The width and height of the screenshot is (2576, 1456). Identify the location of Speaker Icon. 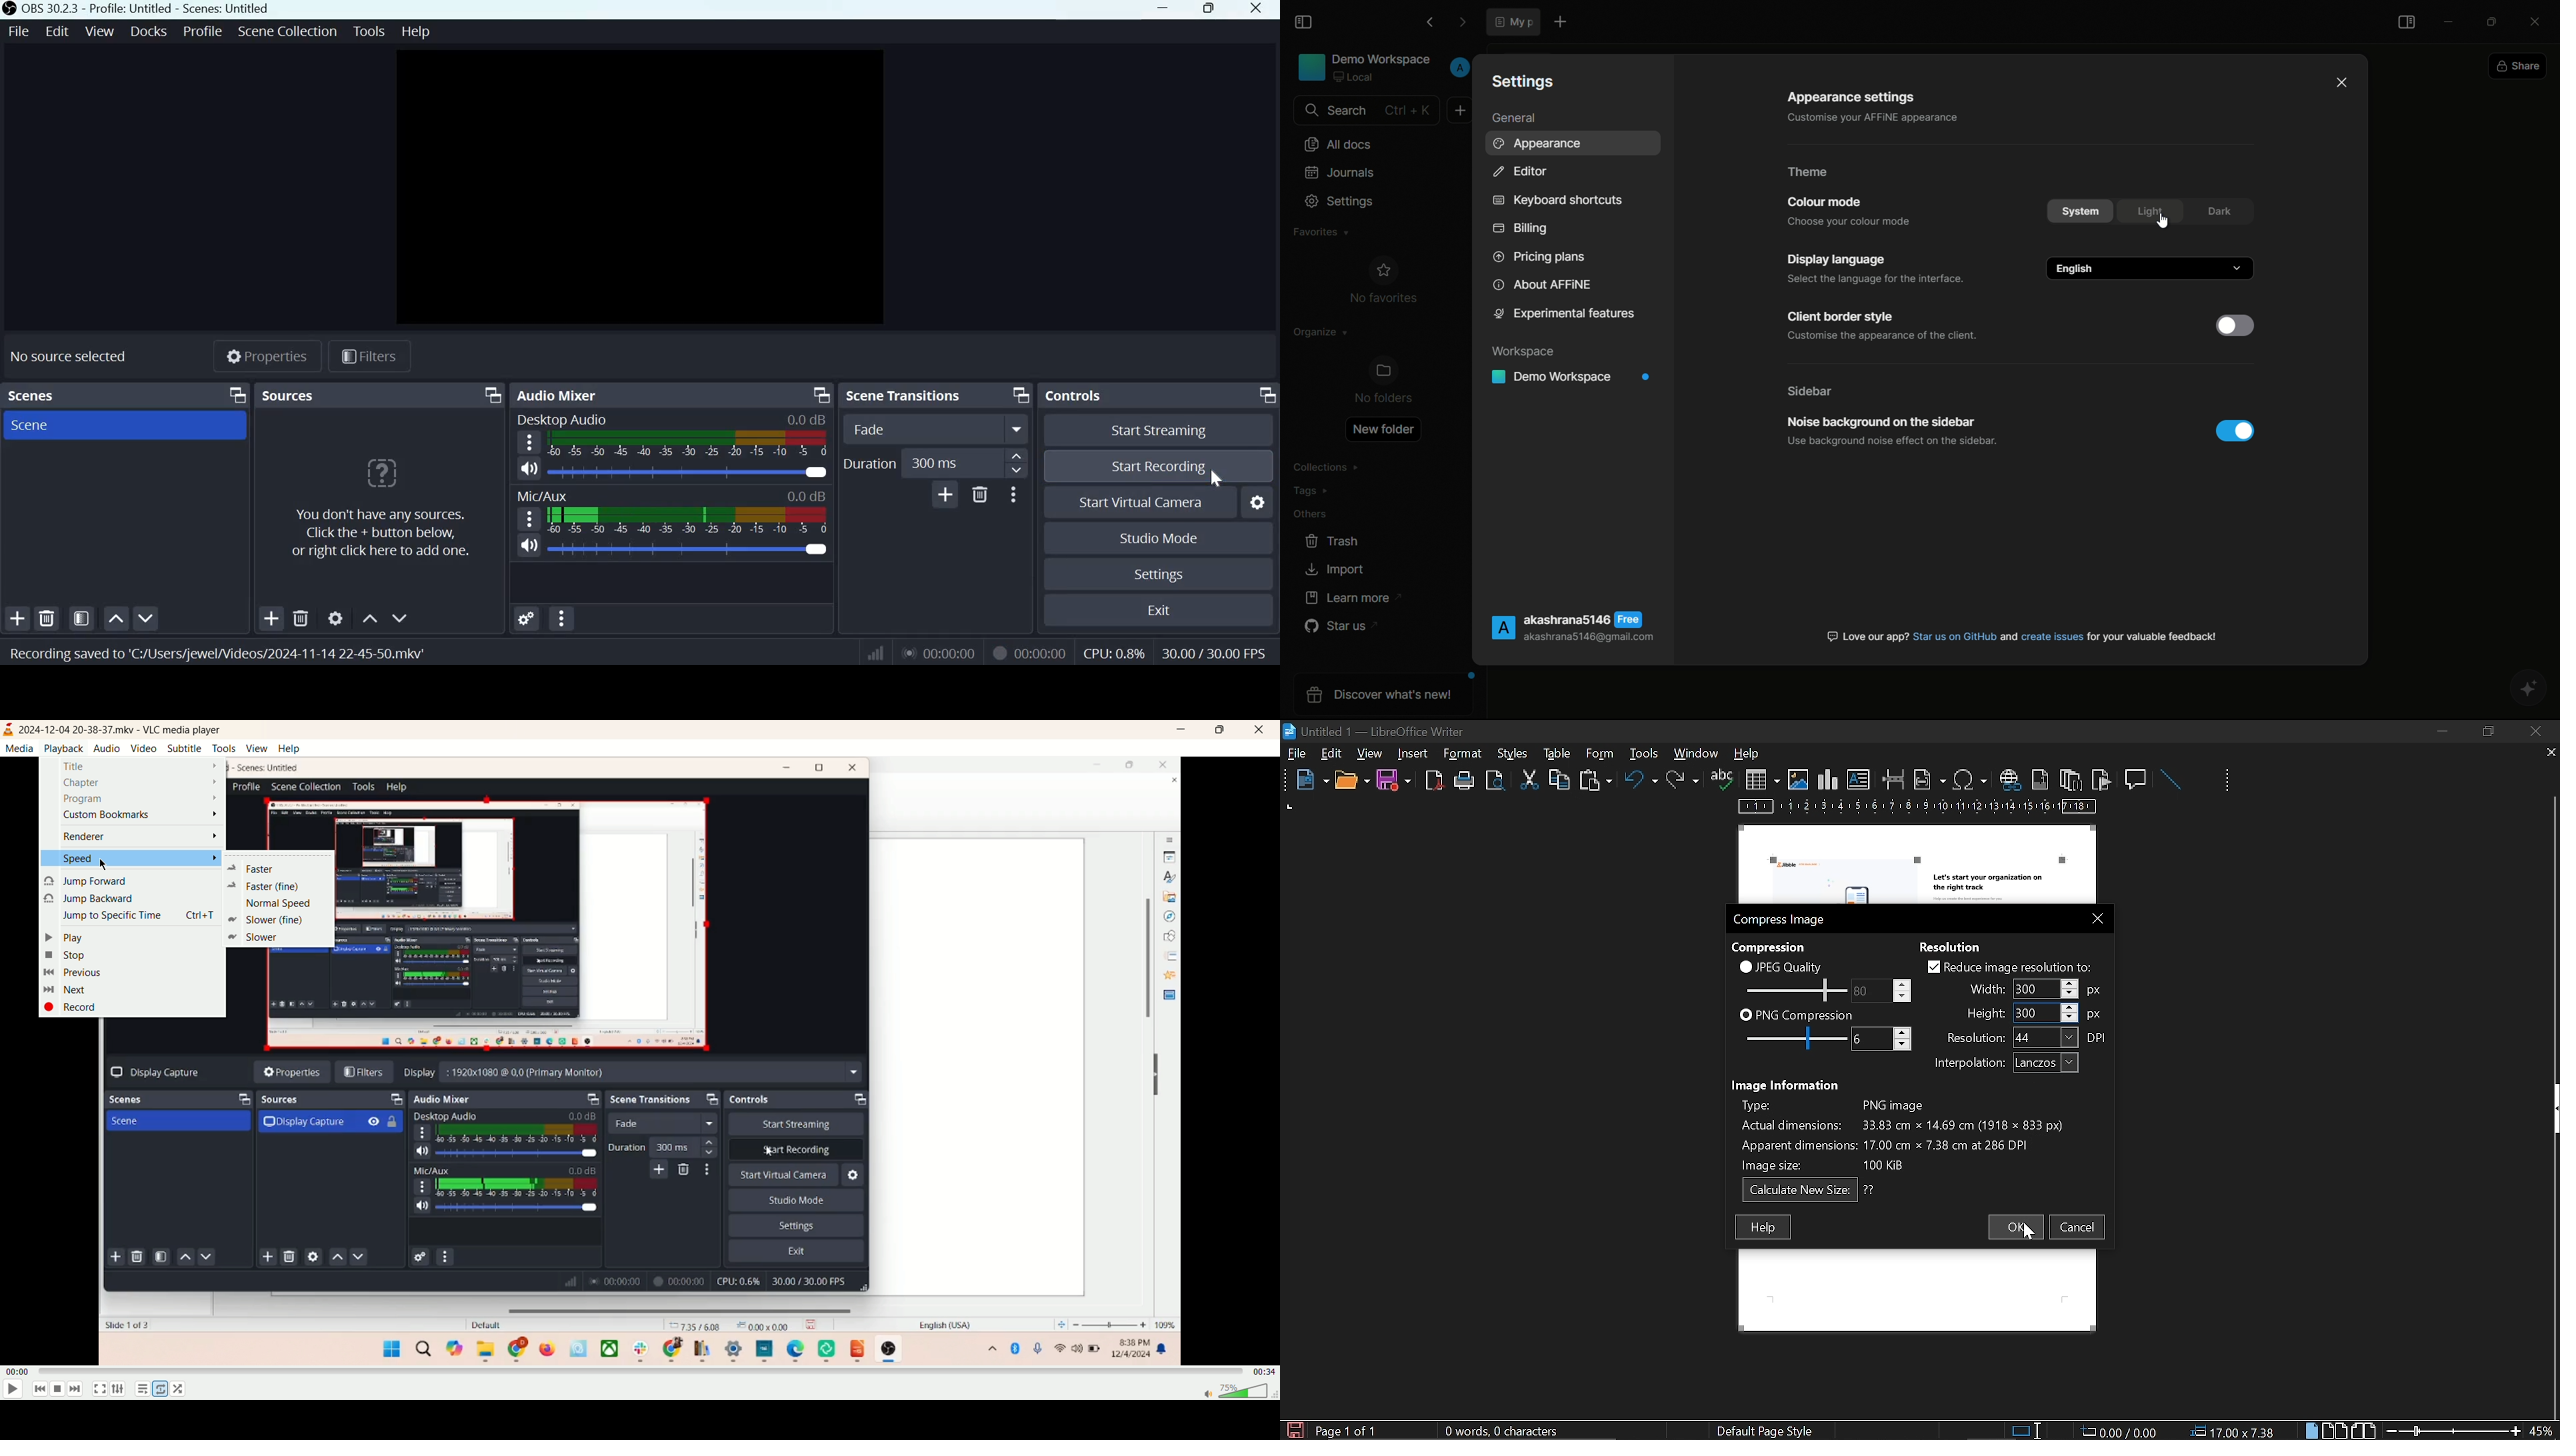
(529, 469).